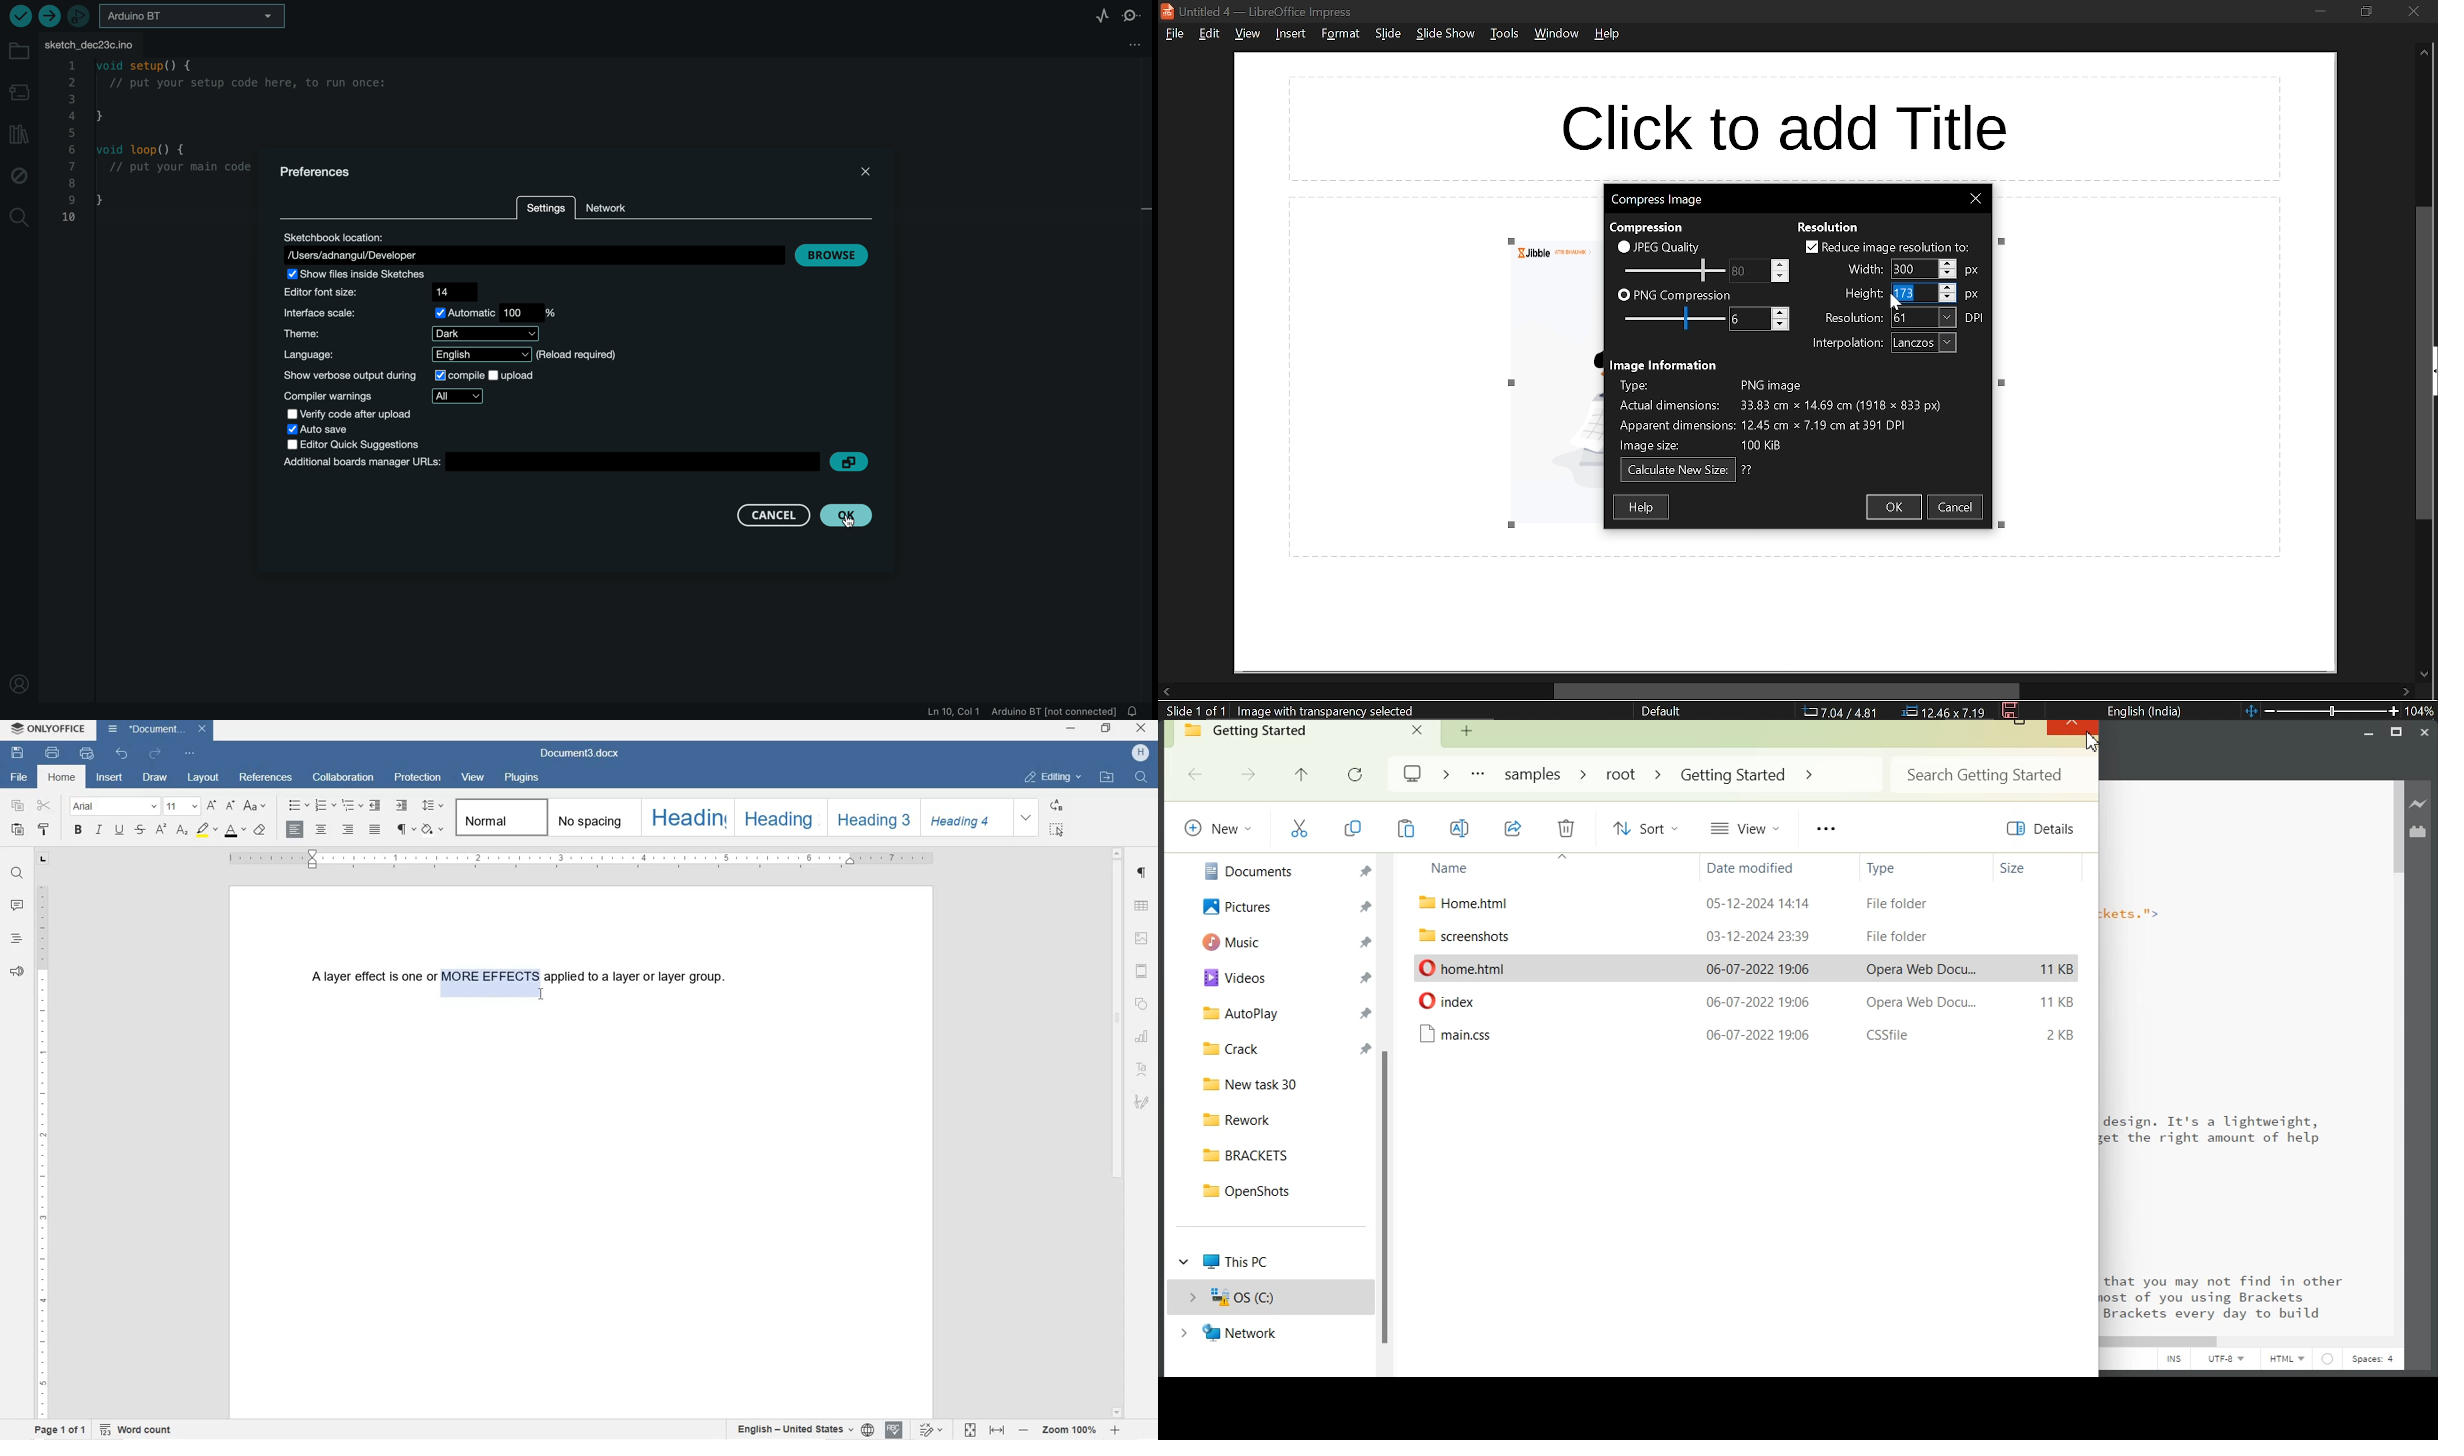 Image resolution: width=2464 pixels, height=1456 pixels. Describe the element at coordinates (354, 807) in the screenshot. I see `MULTILEVEL LISTS` at that location.